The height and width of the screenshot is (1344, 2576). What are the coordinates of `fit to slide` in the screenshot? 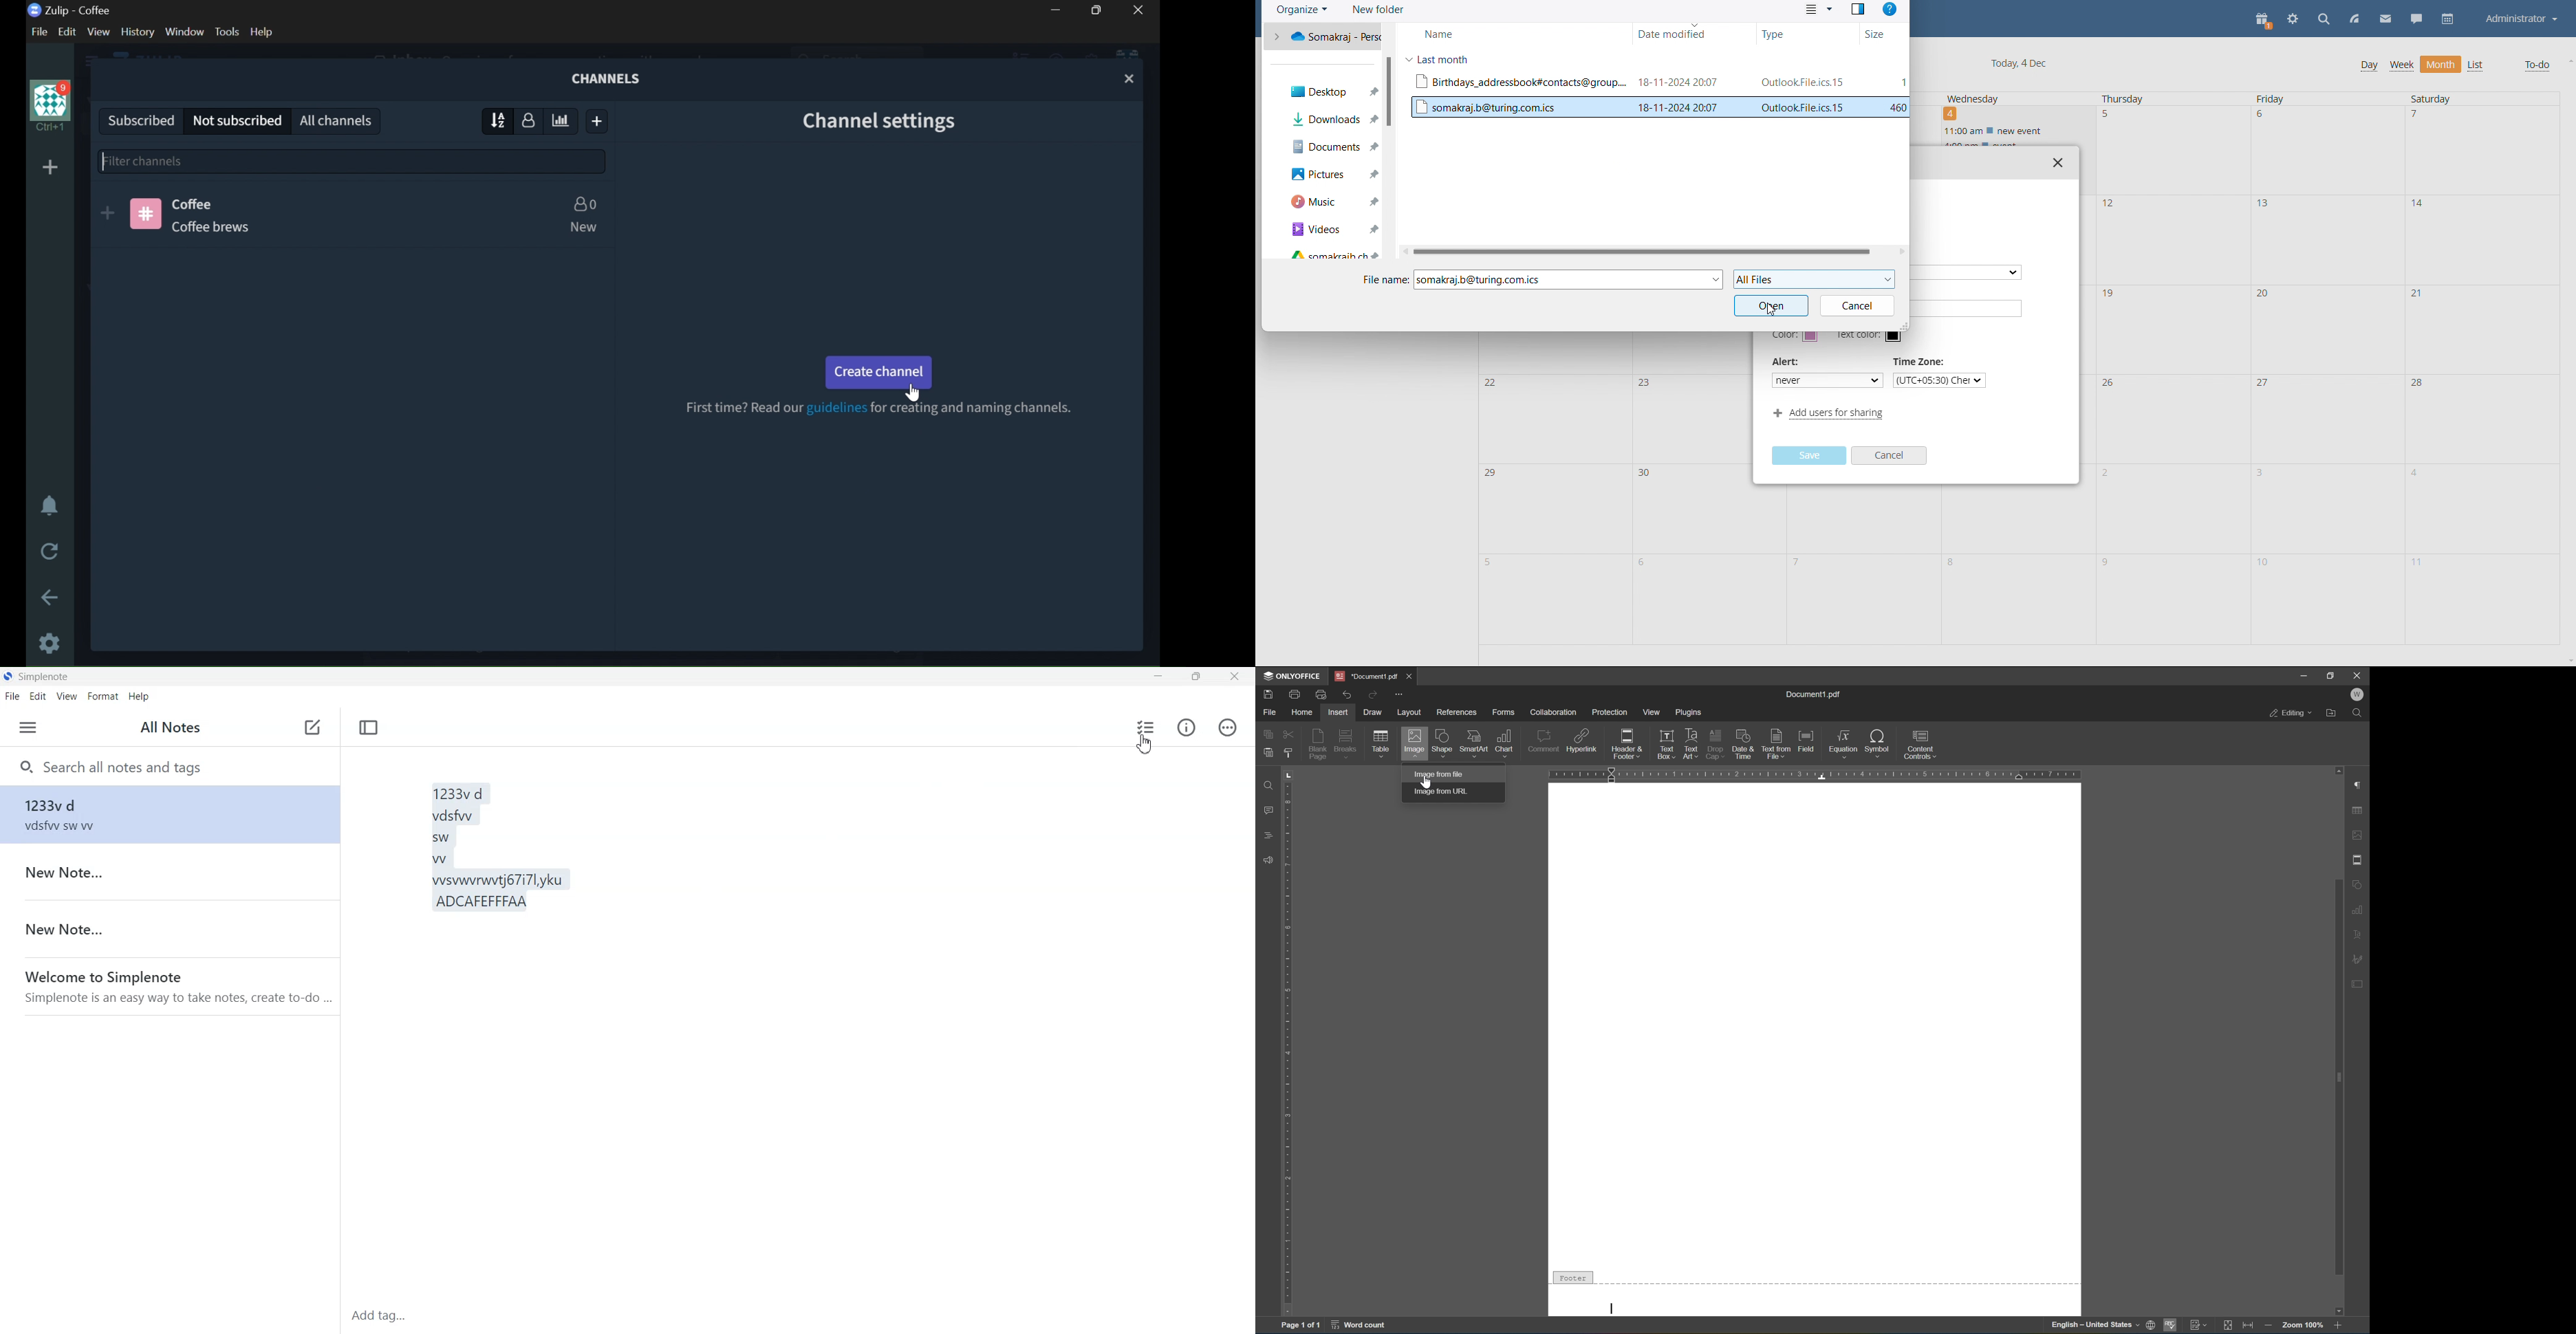 It's located at (2227, 1326).